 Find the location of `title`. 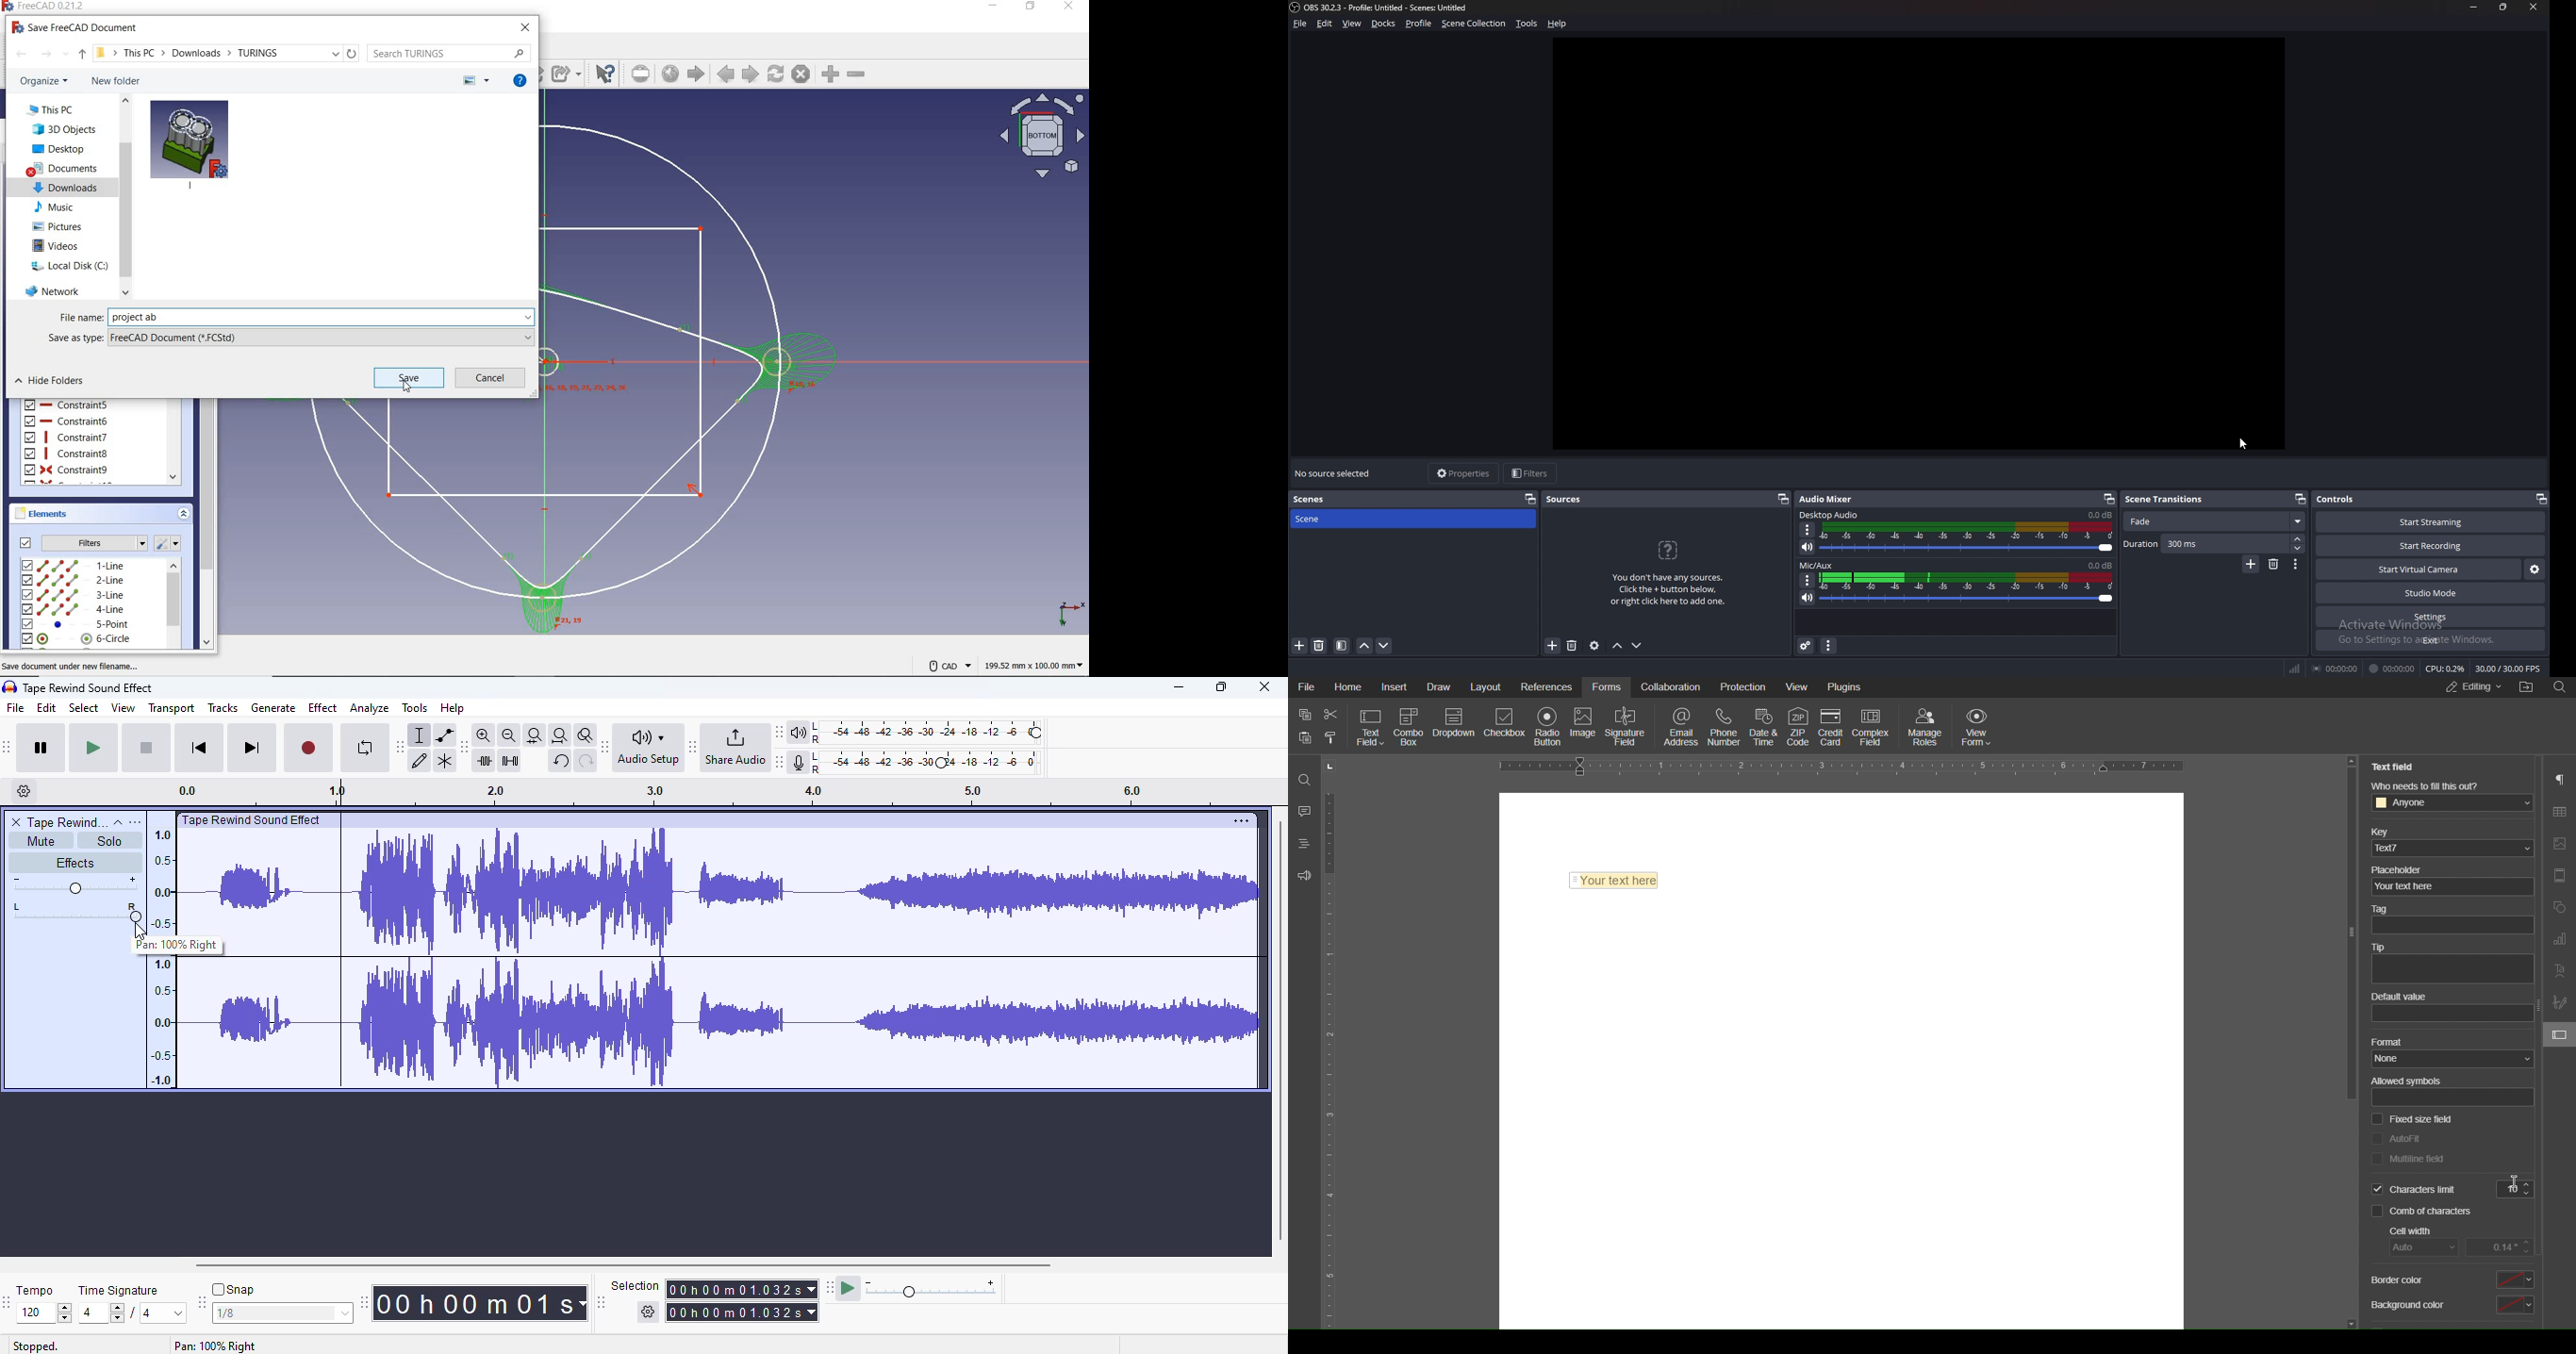

title is located at coordinates (89, 688).